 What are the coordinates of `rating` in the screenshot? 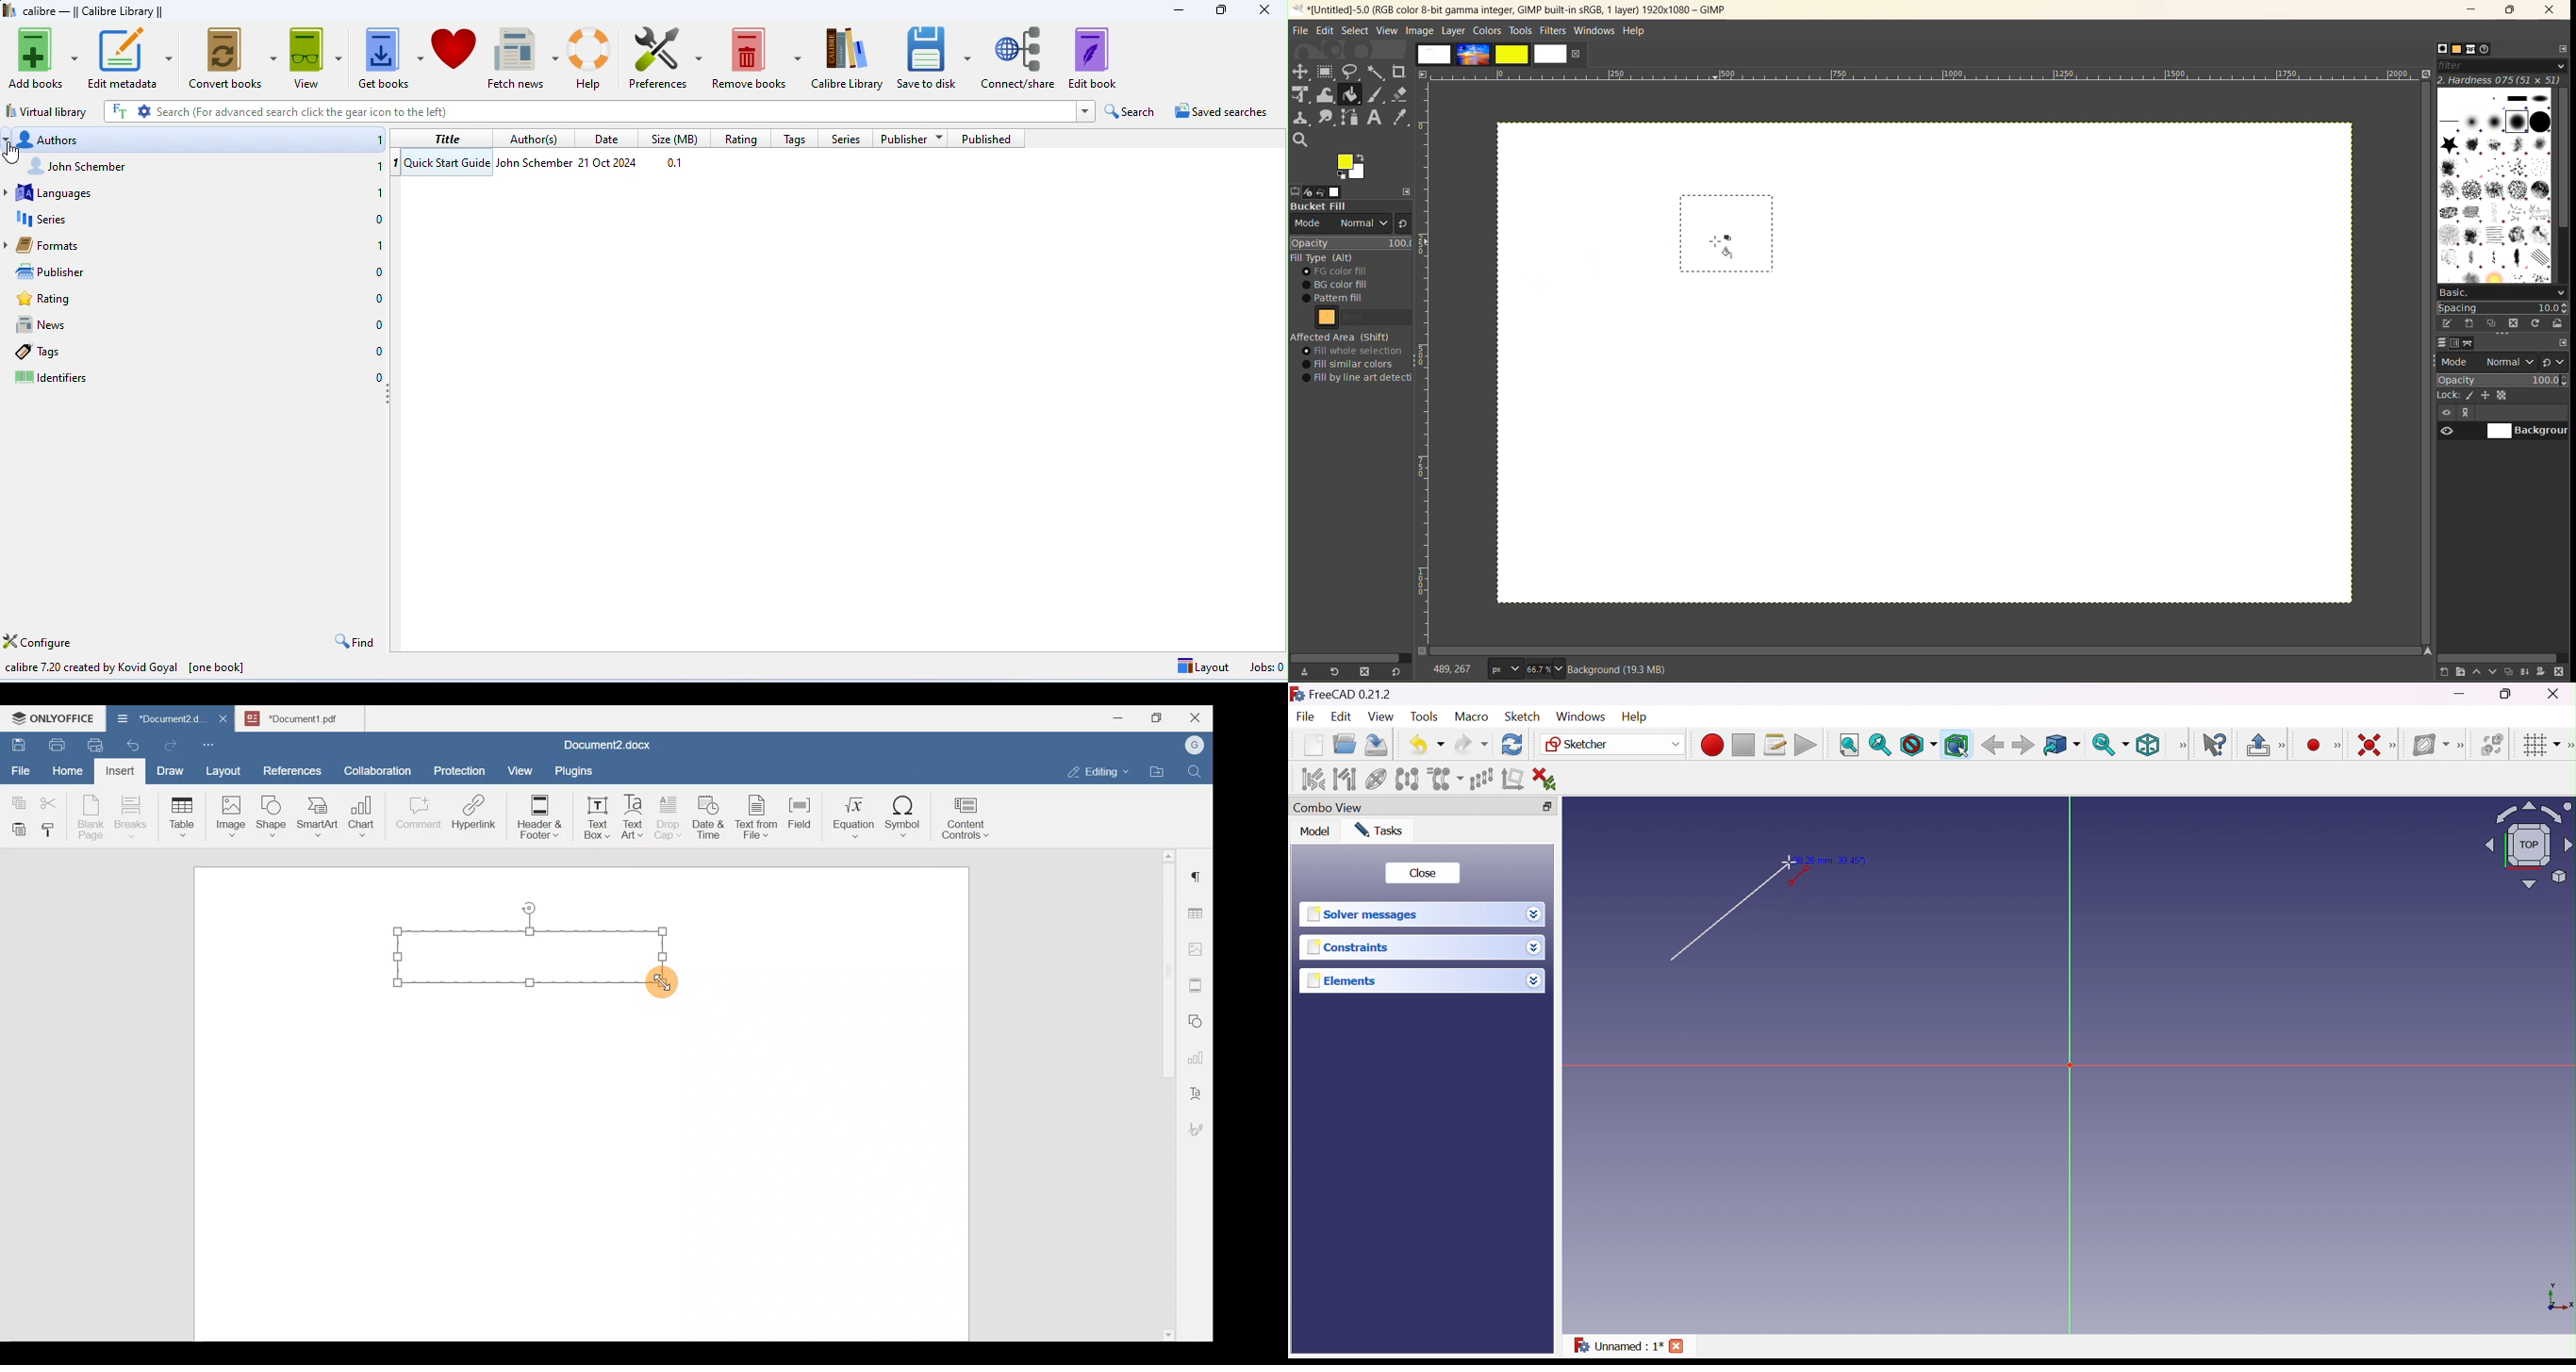 It's located at (743, 139).